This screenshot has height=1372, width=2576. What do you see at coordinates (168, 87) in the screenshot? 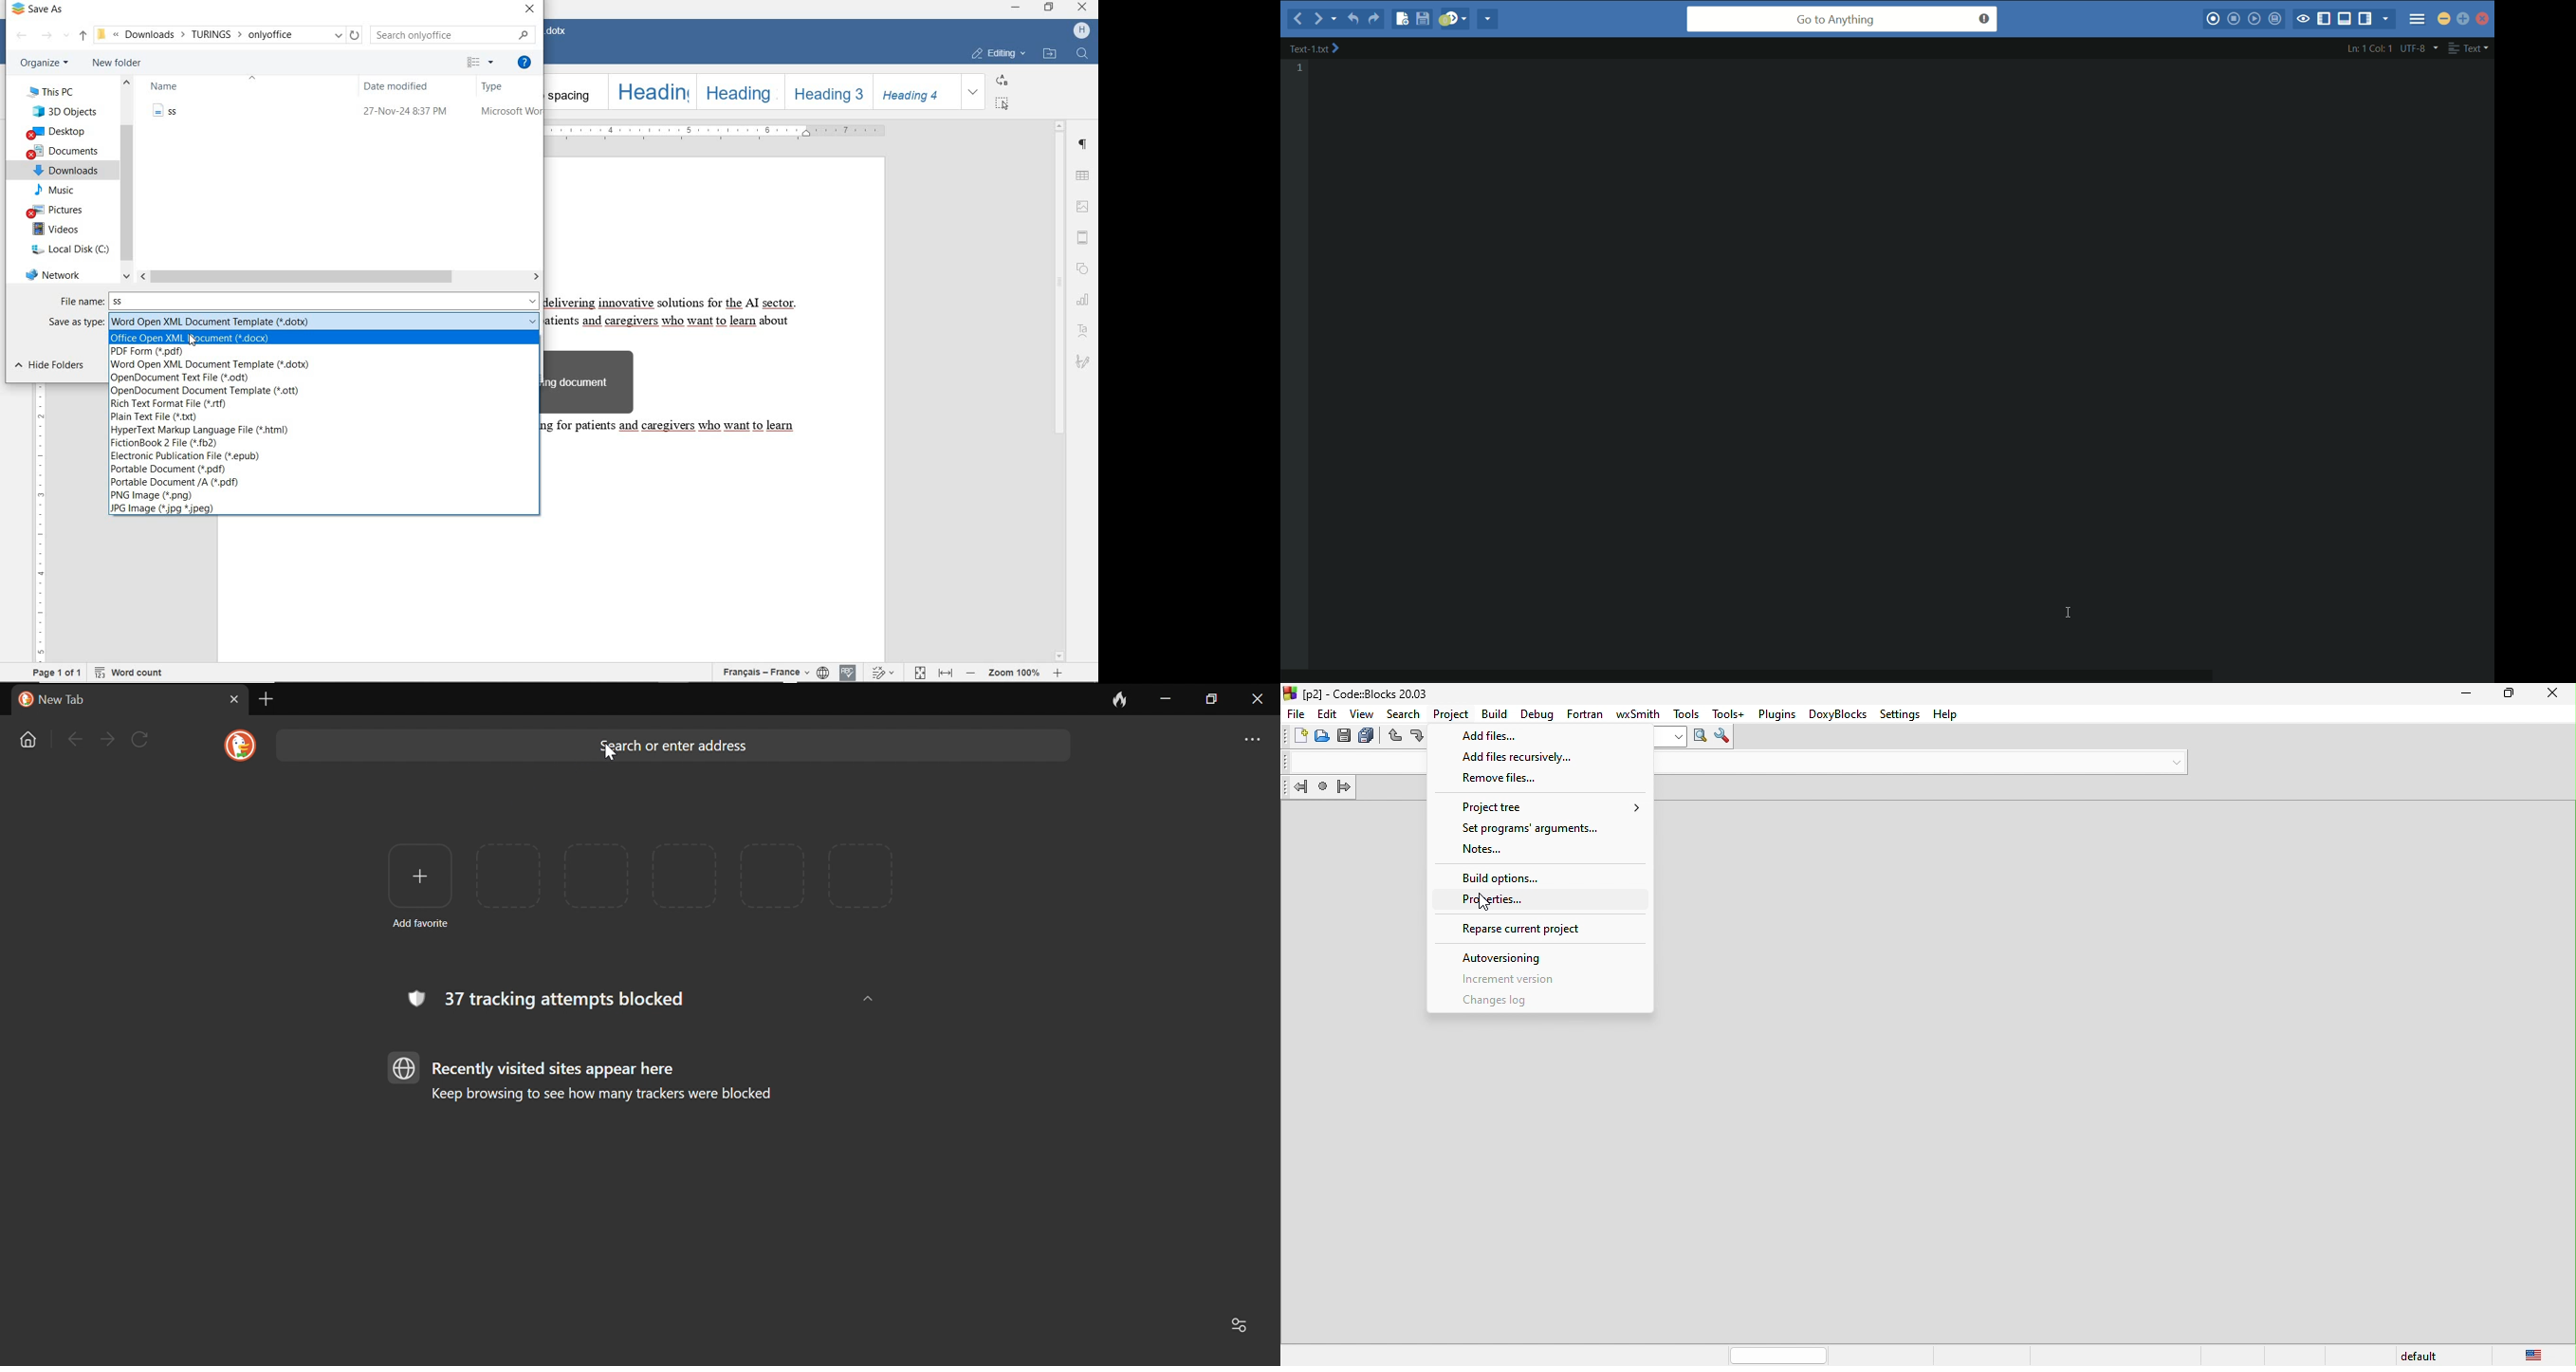
I see `NAME` at bounding box center [168, 87].